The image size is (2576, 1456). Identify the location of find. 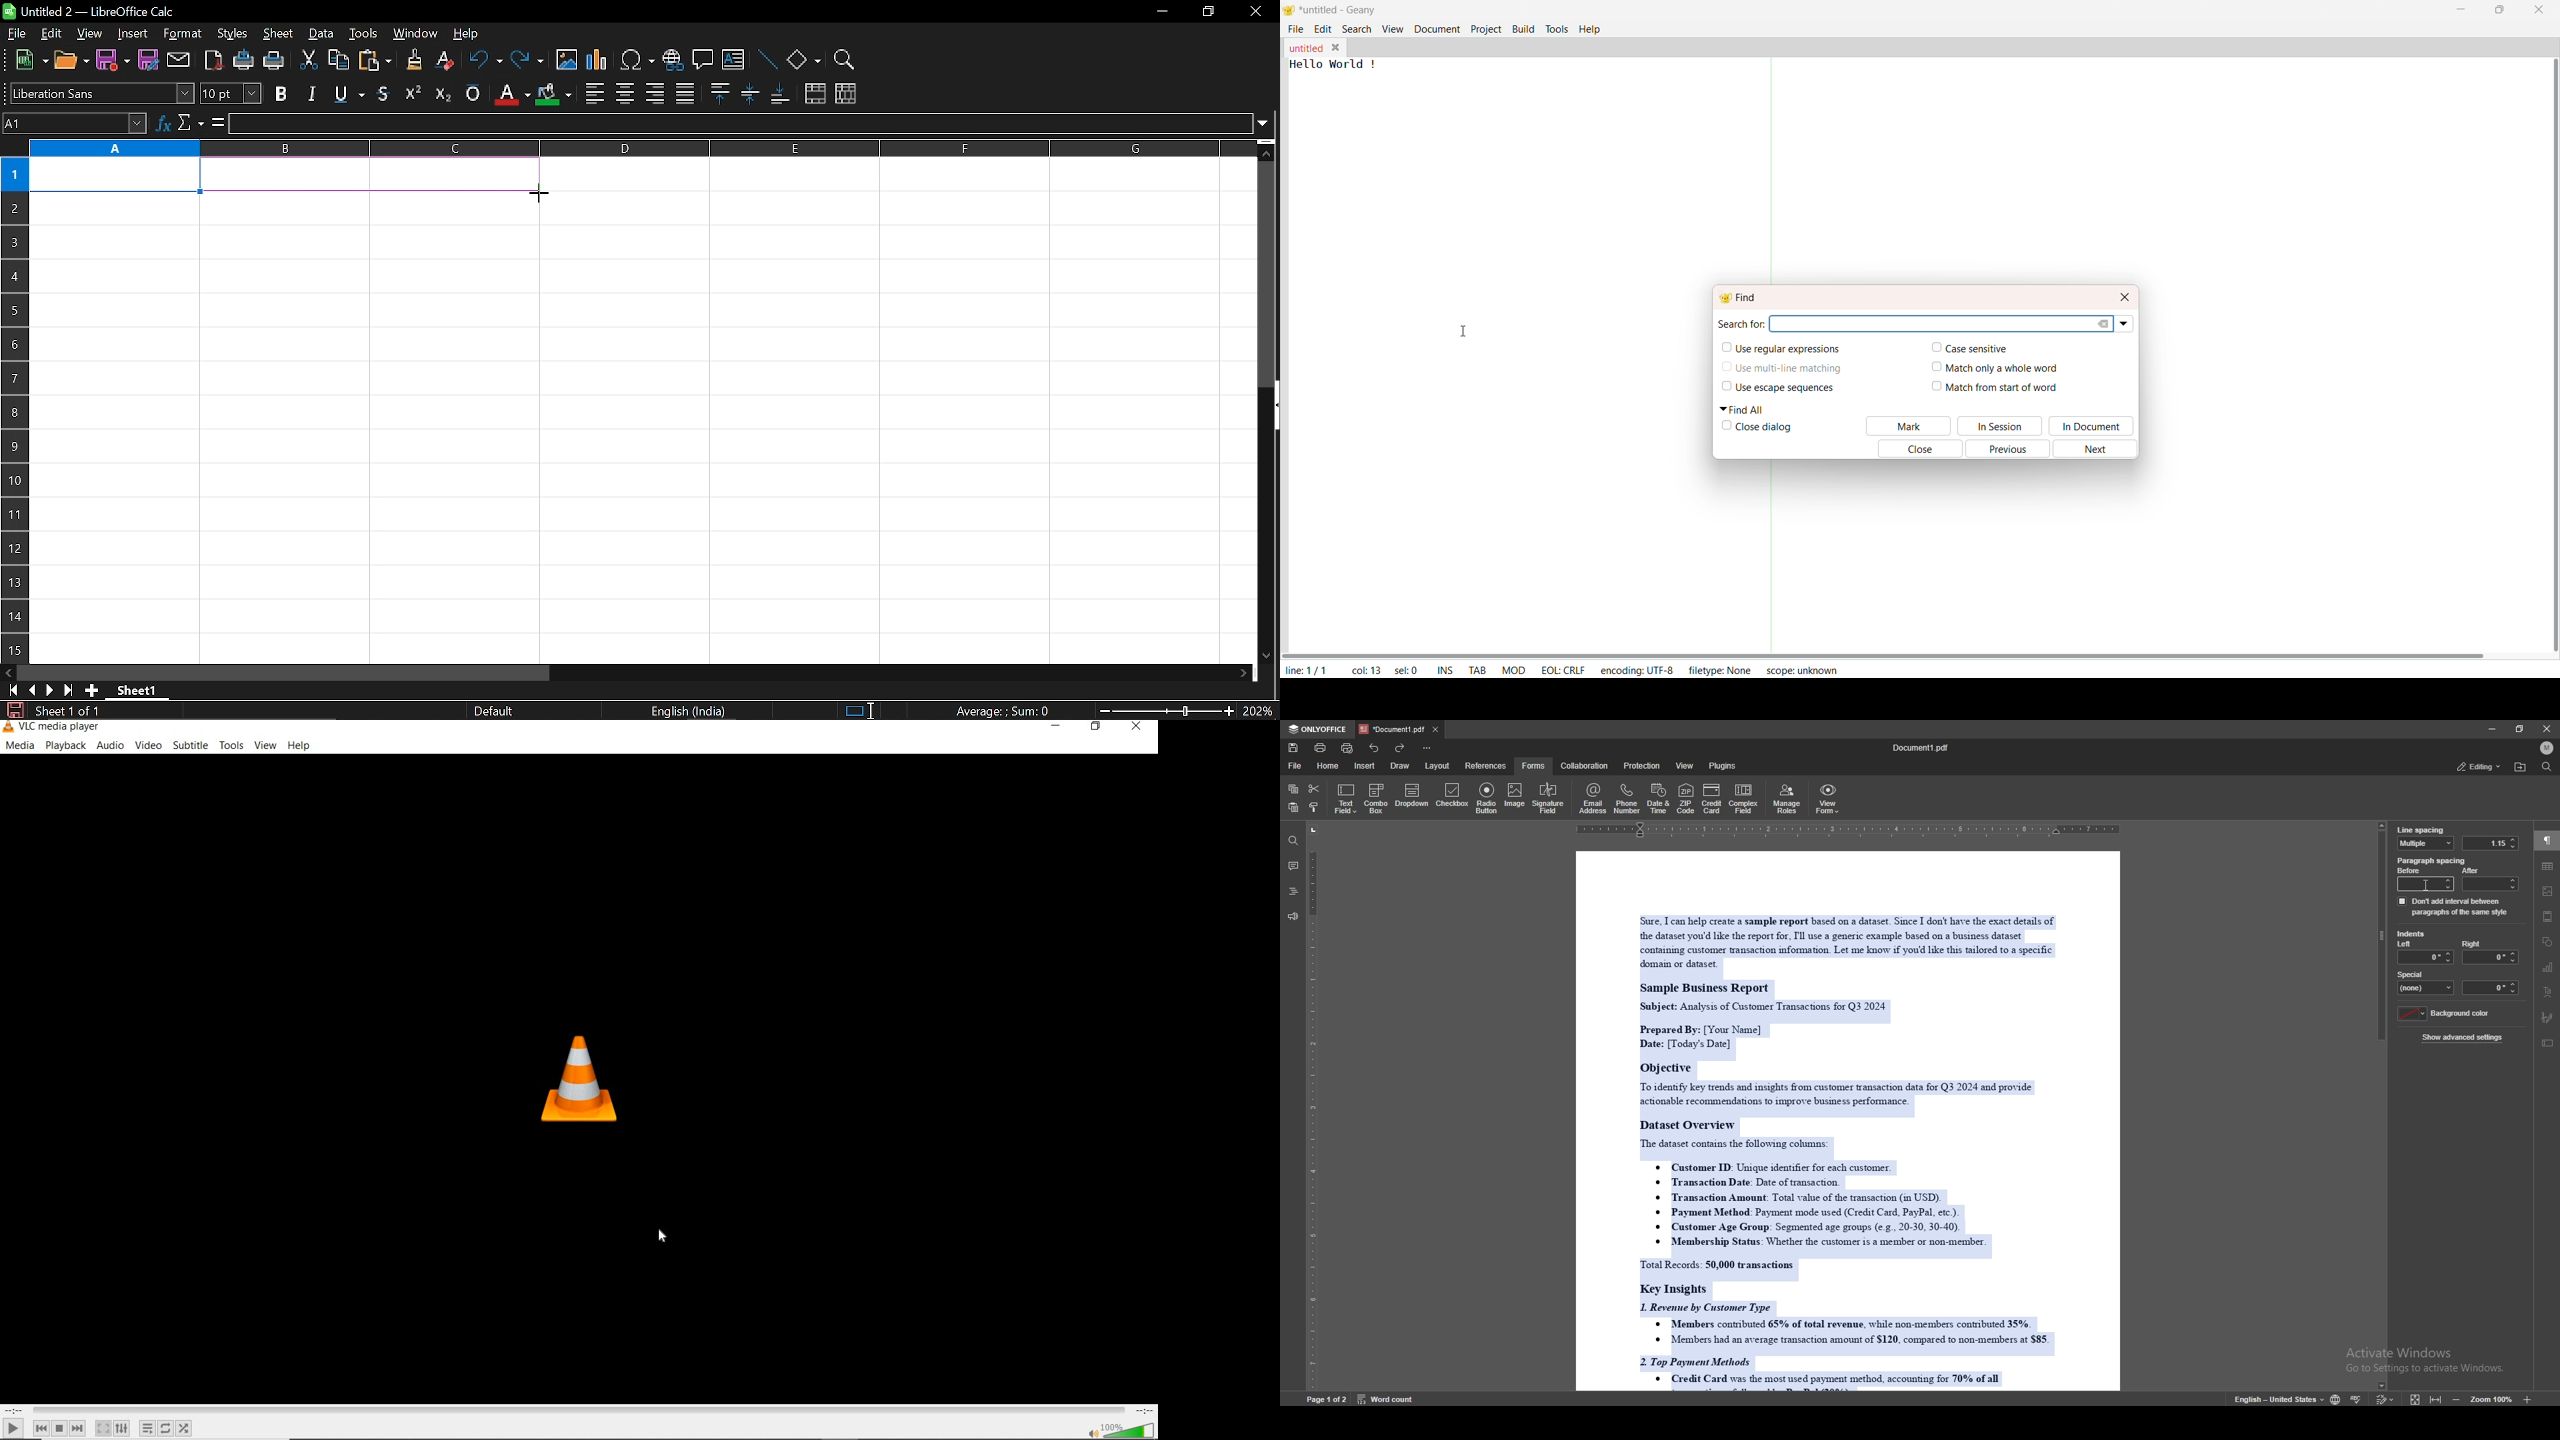
(2547, 767).